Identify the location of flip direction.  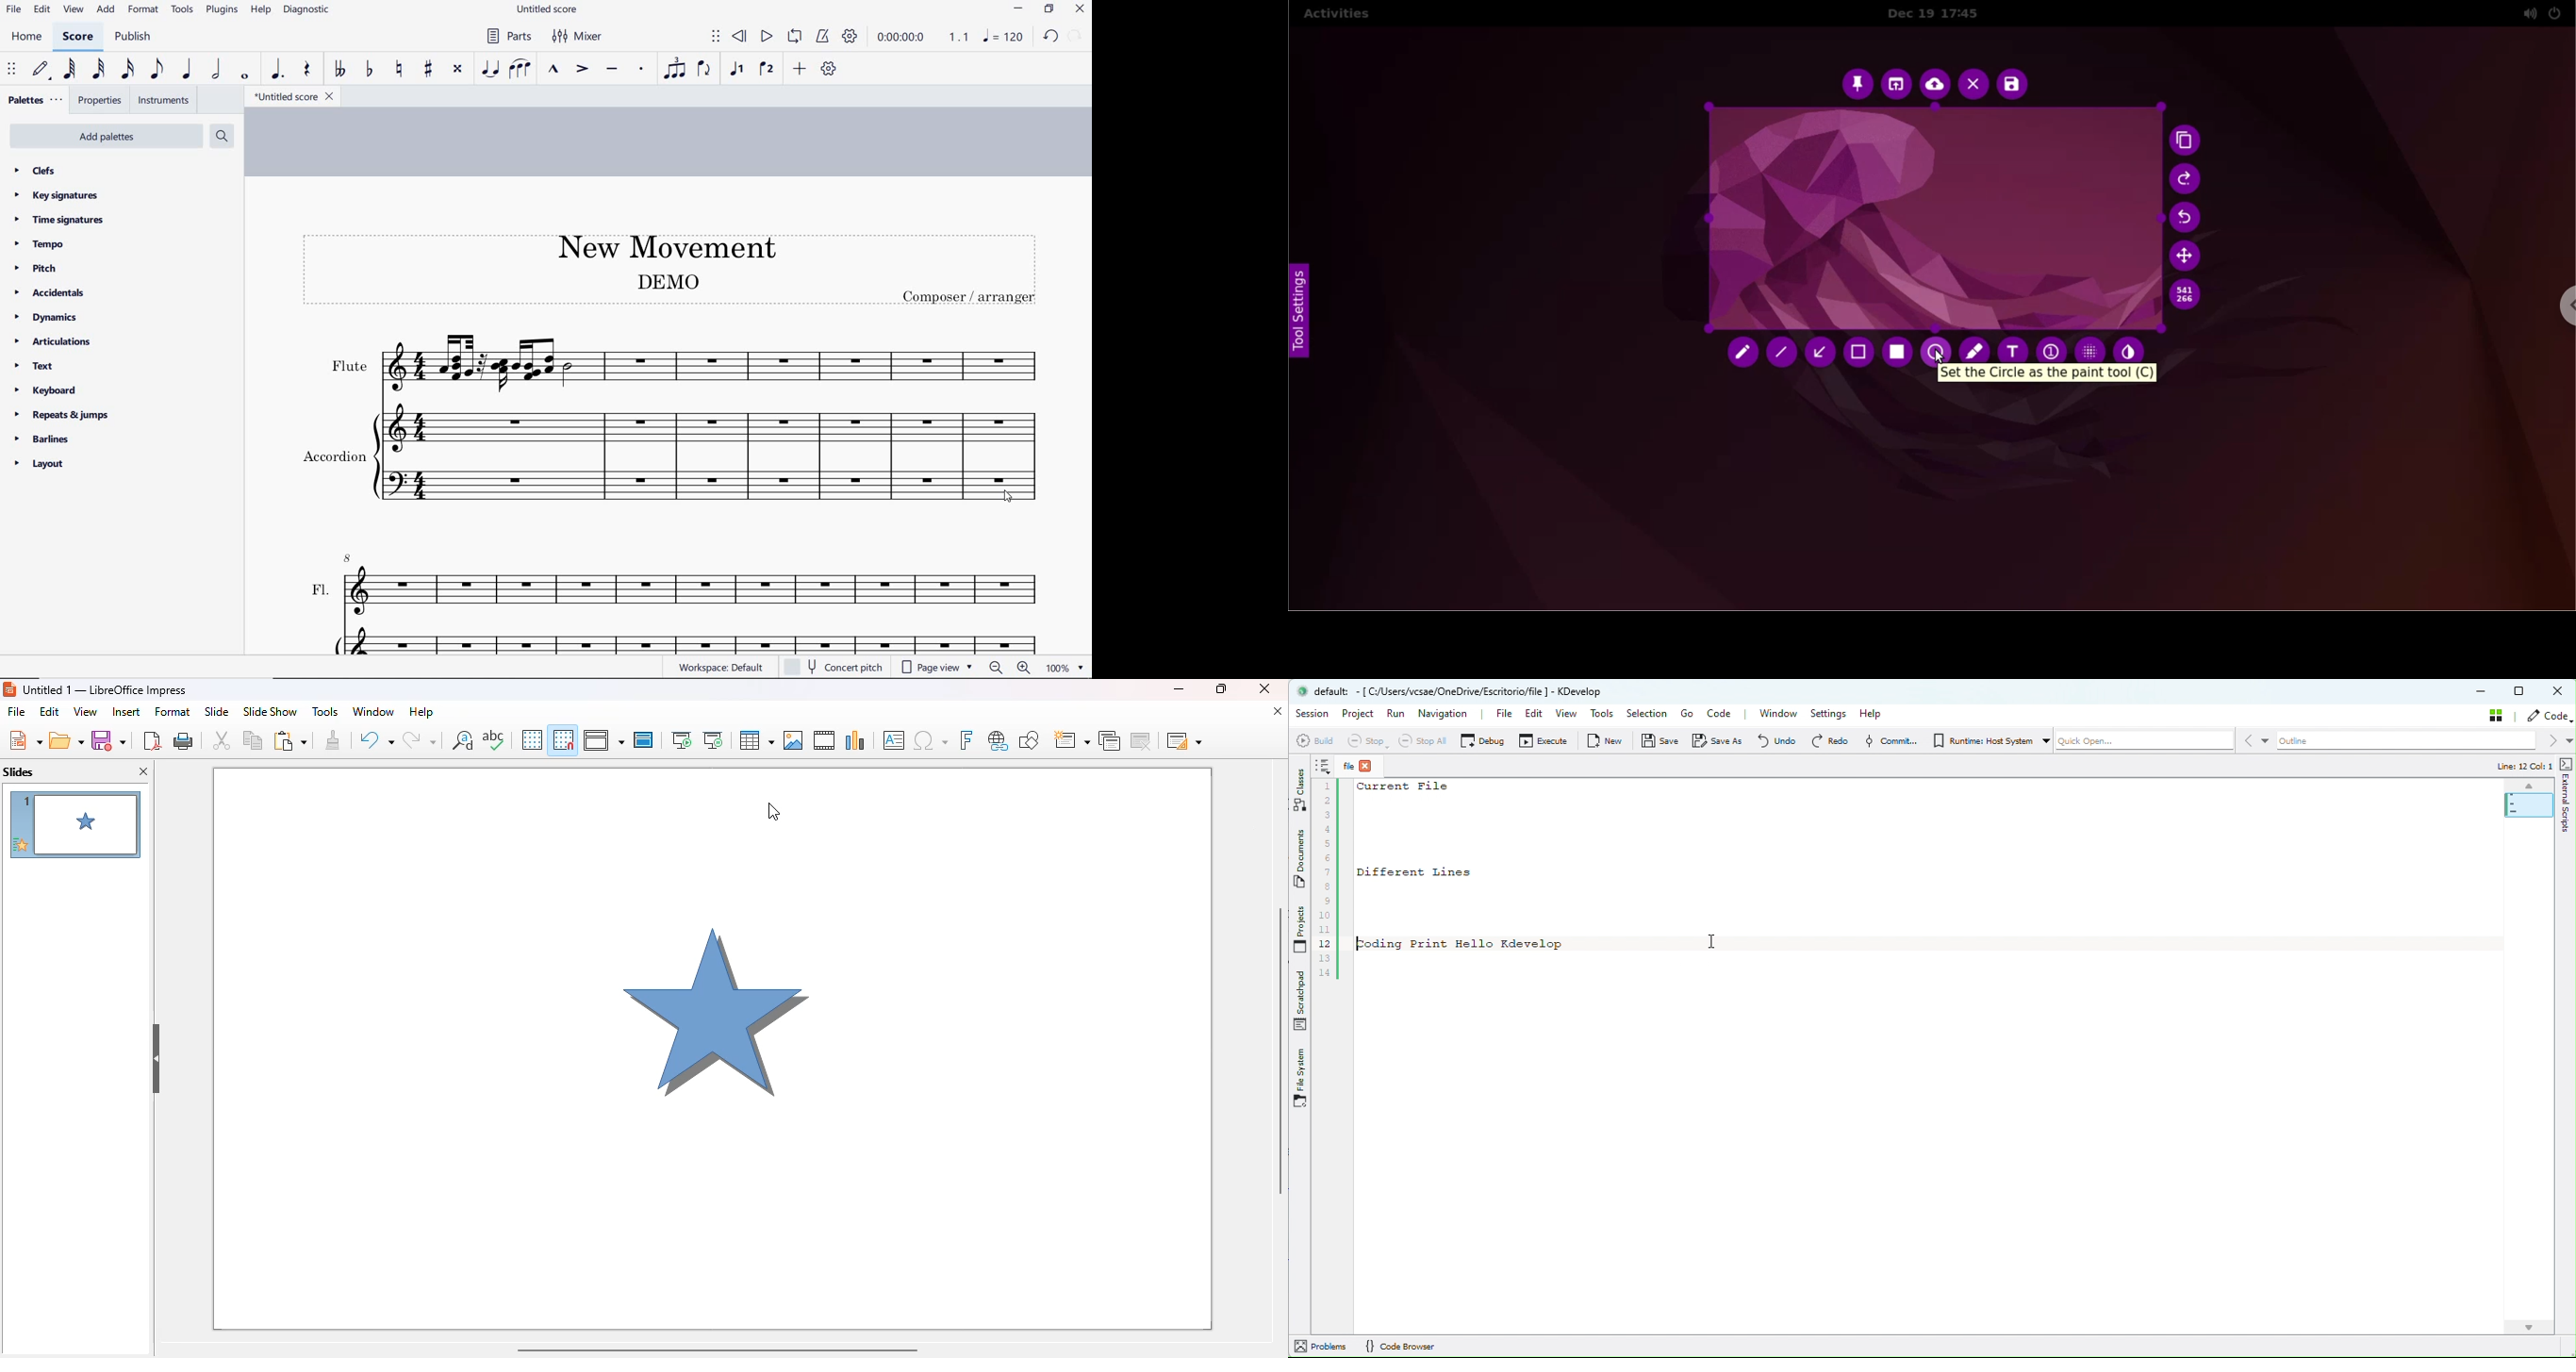
(705, 68).